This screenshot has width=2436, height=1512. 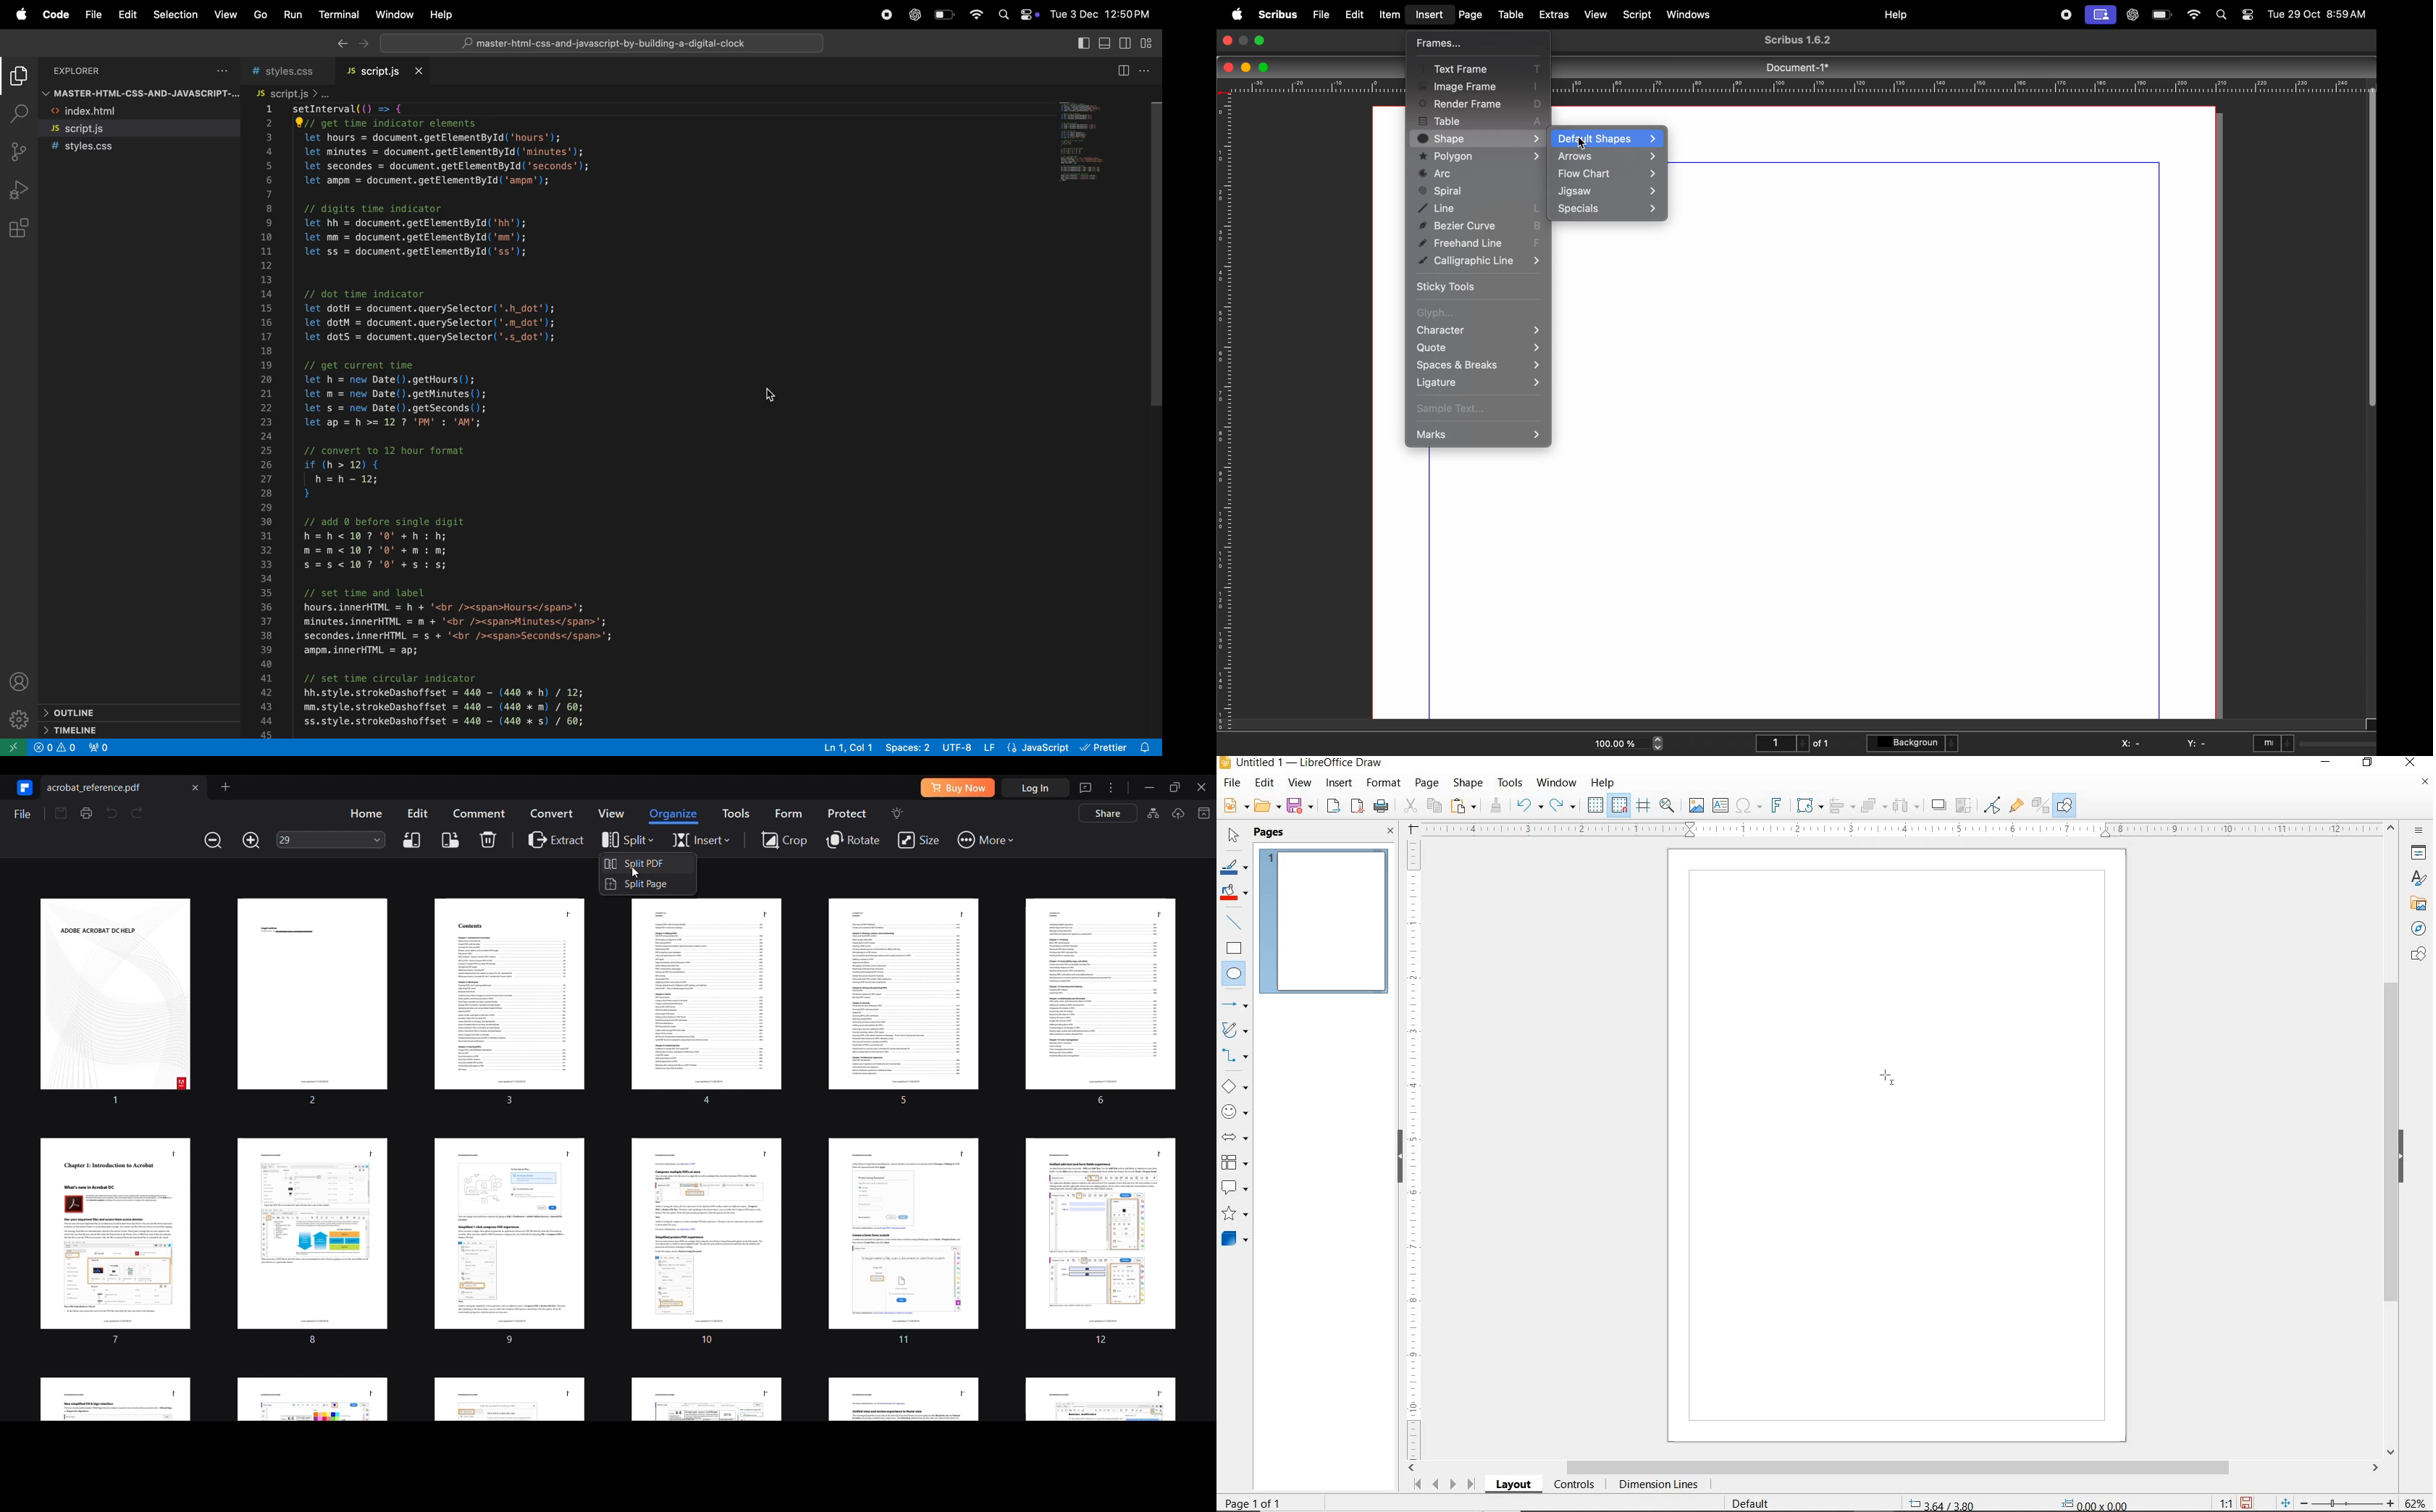 What do you see at coordinates (884, 13) in the screenshot?
I see `record` at bounding box center [884, 13].